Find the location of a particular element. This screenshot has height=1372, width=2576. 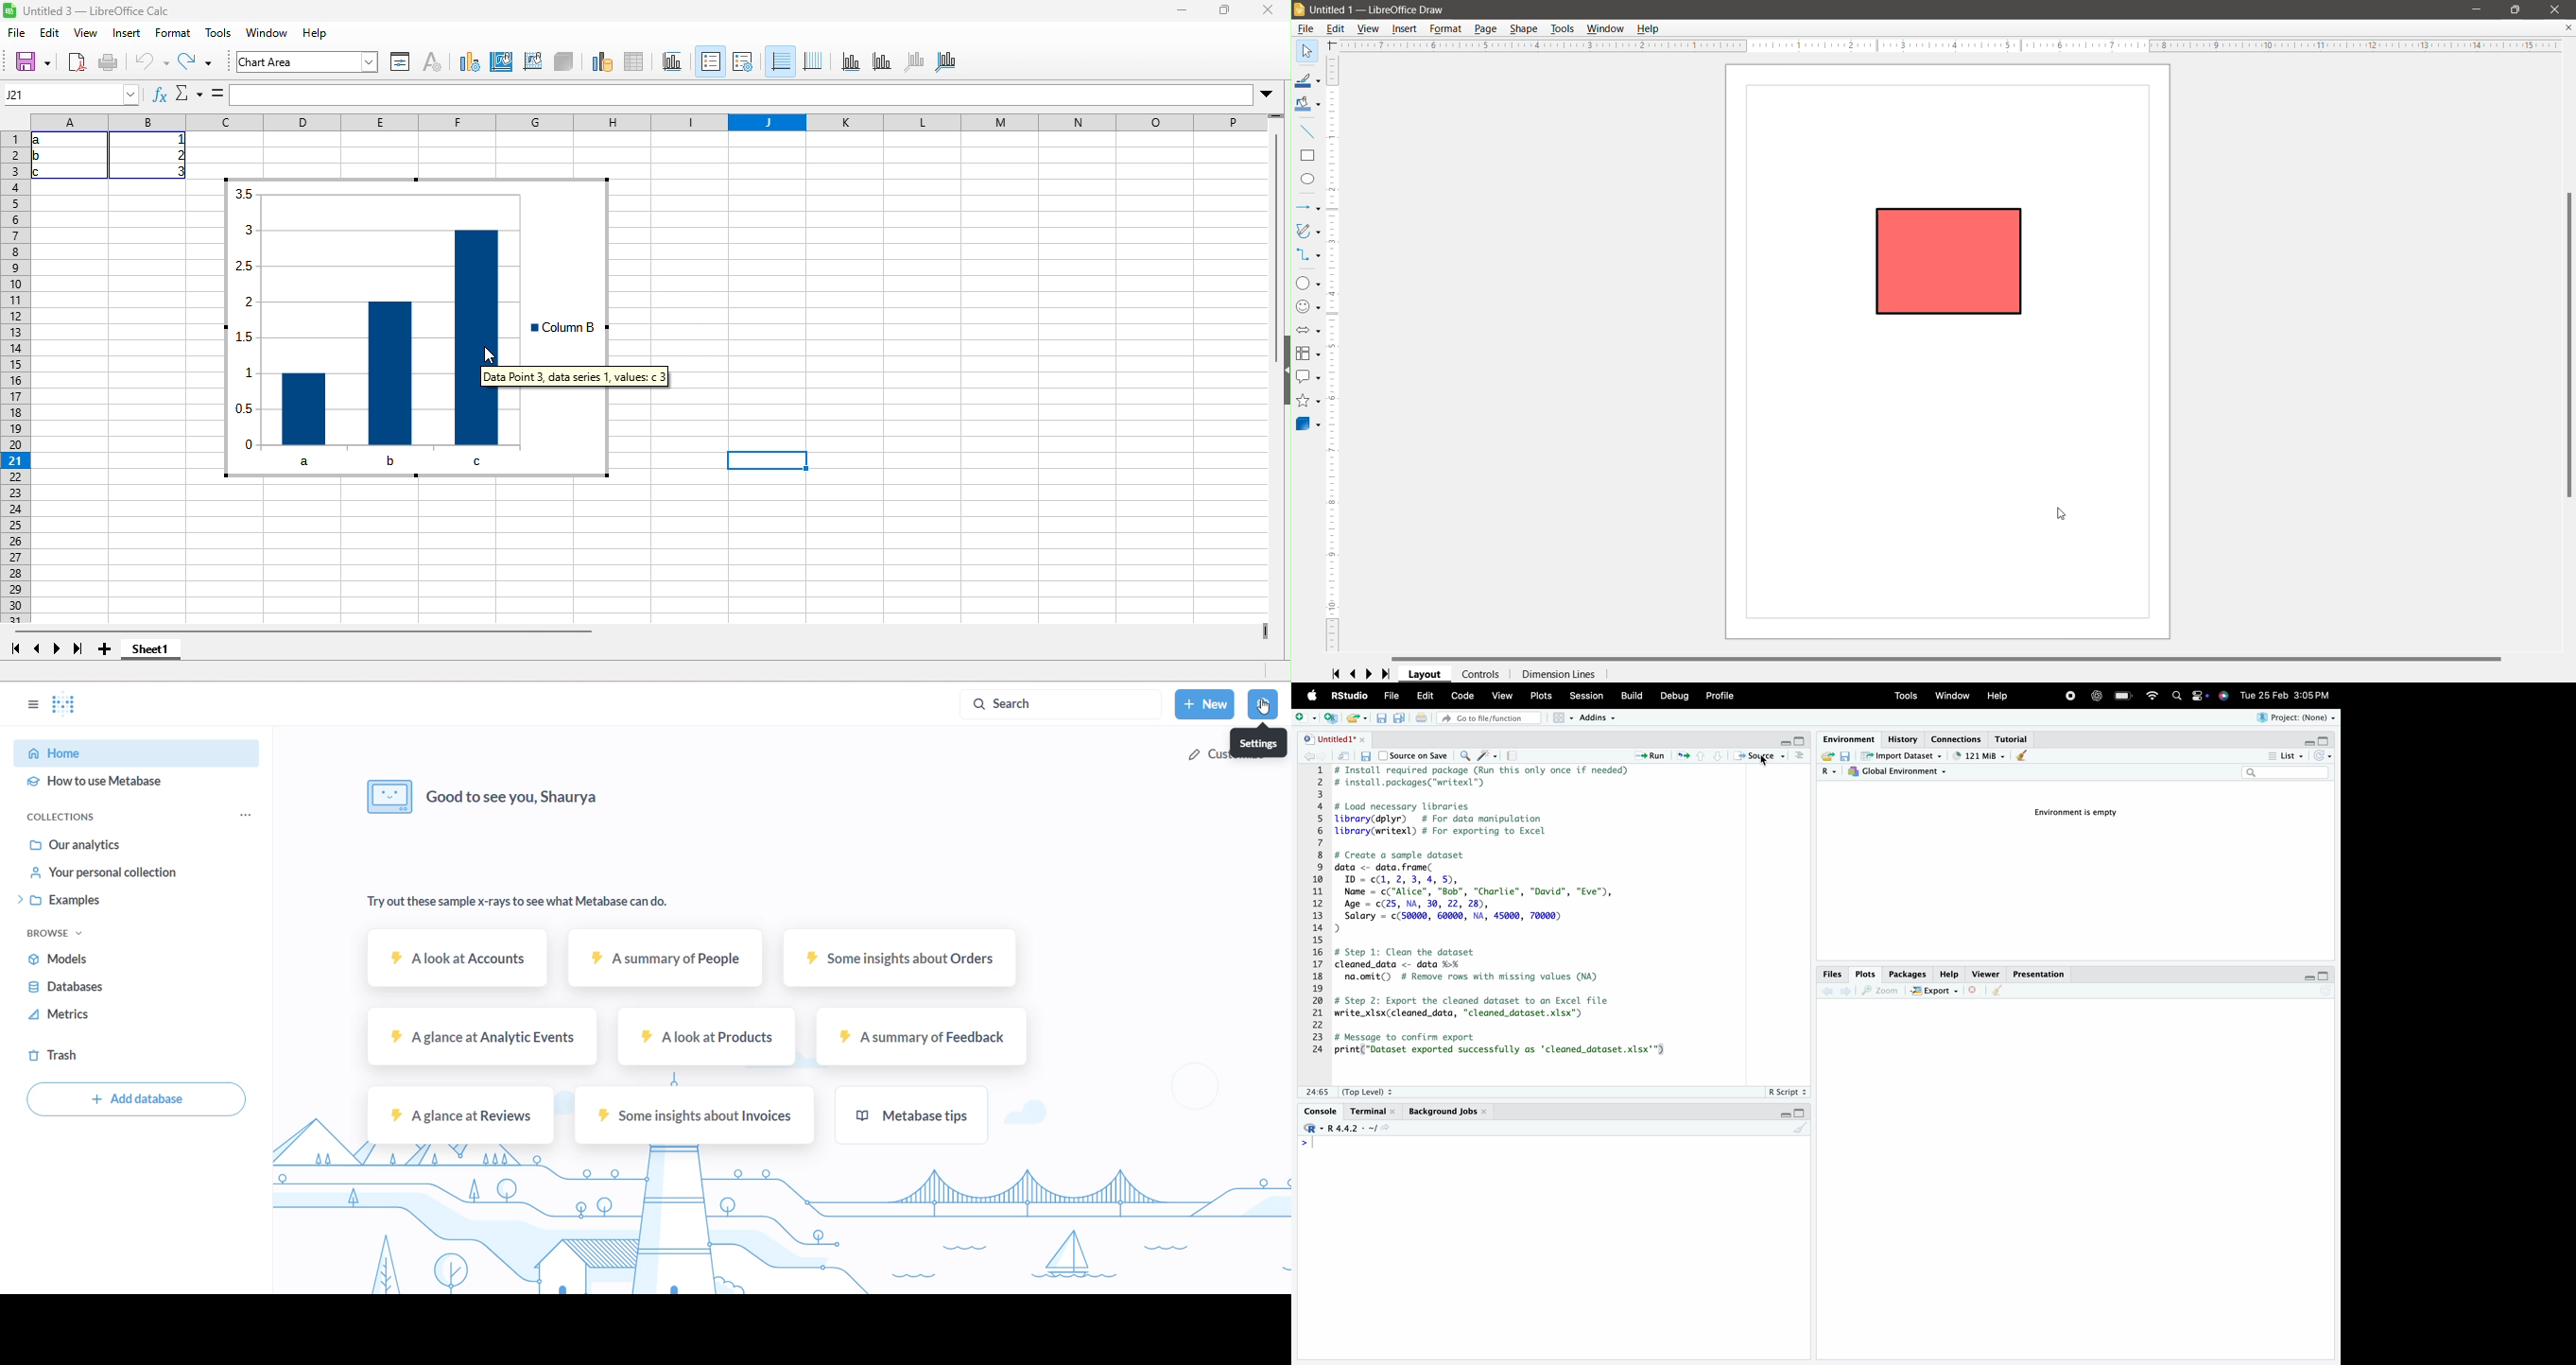

close is located at coordinates (1271, 13).